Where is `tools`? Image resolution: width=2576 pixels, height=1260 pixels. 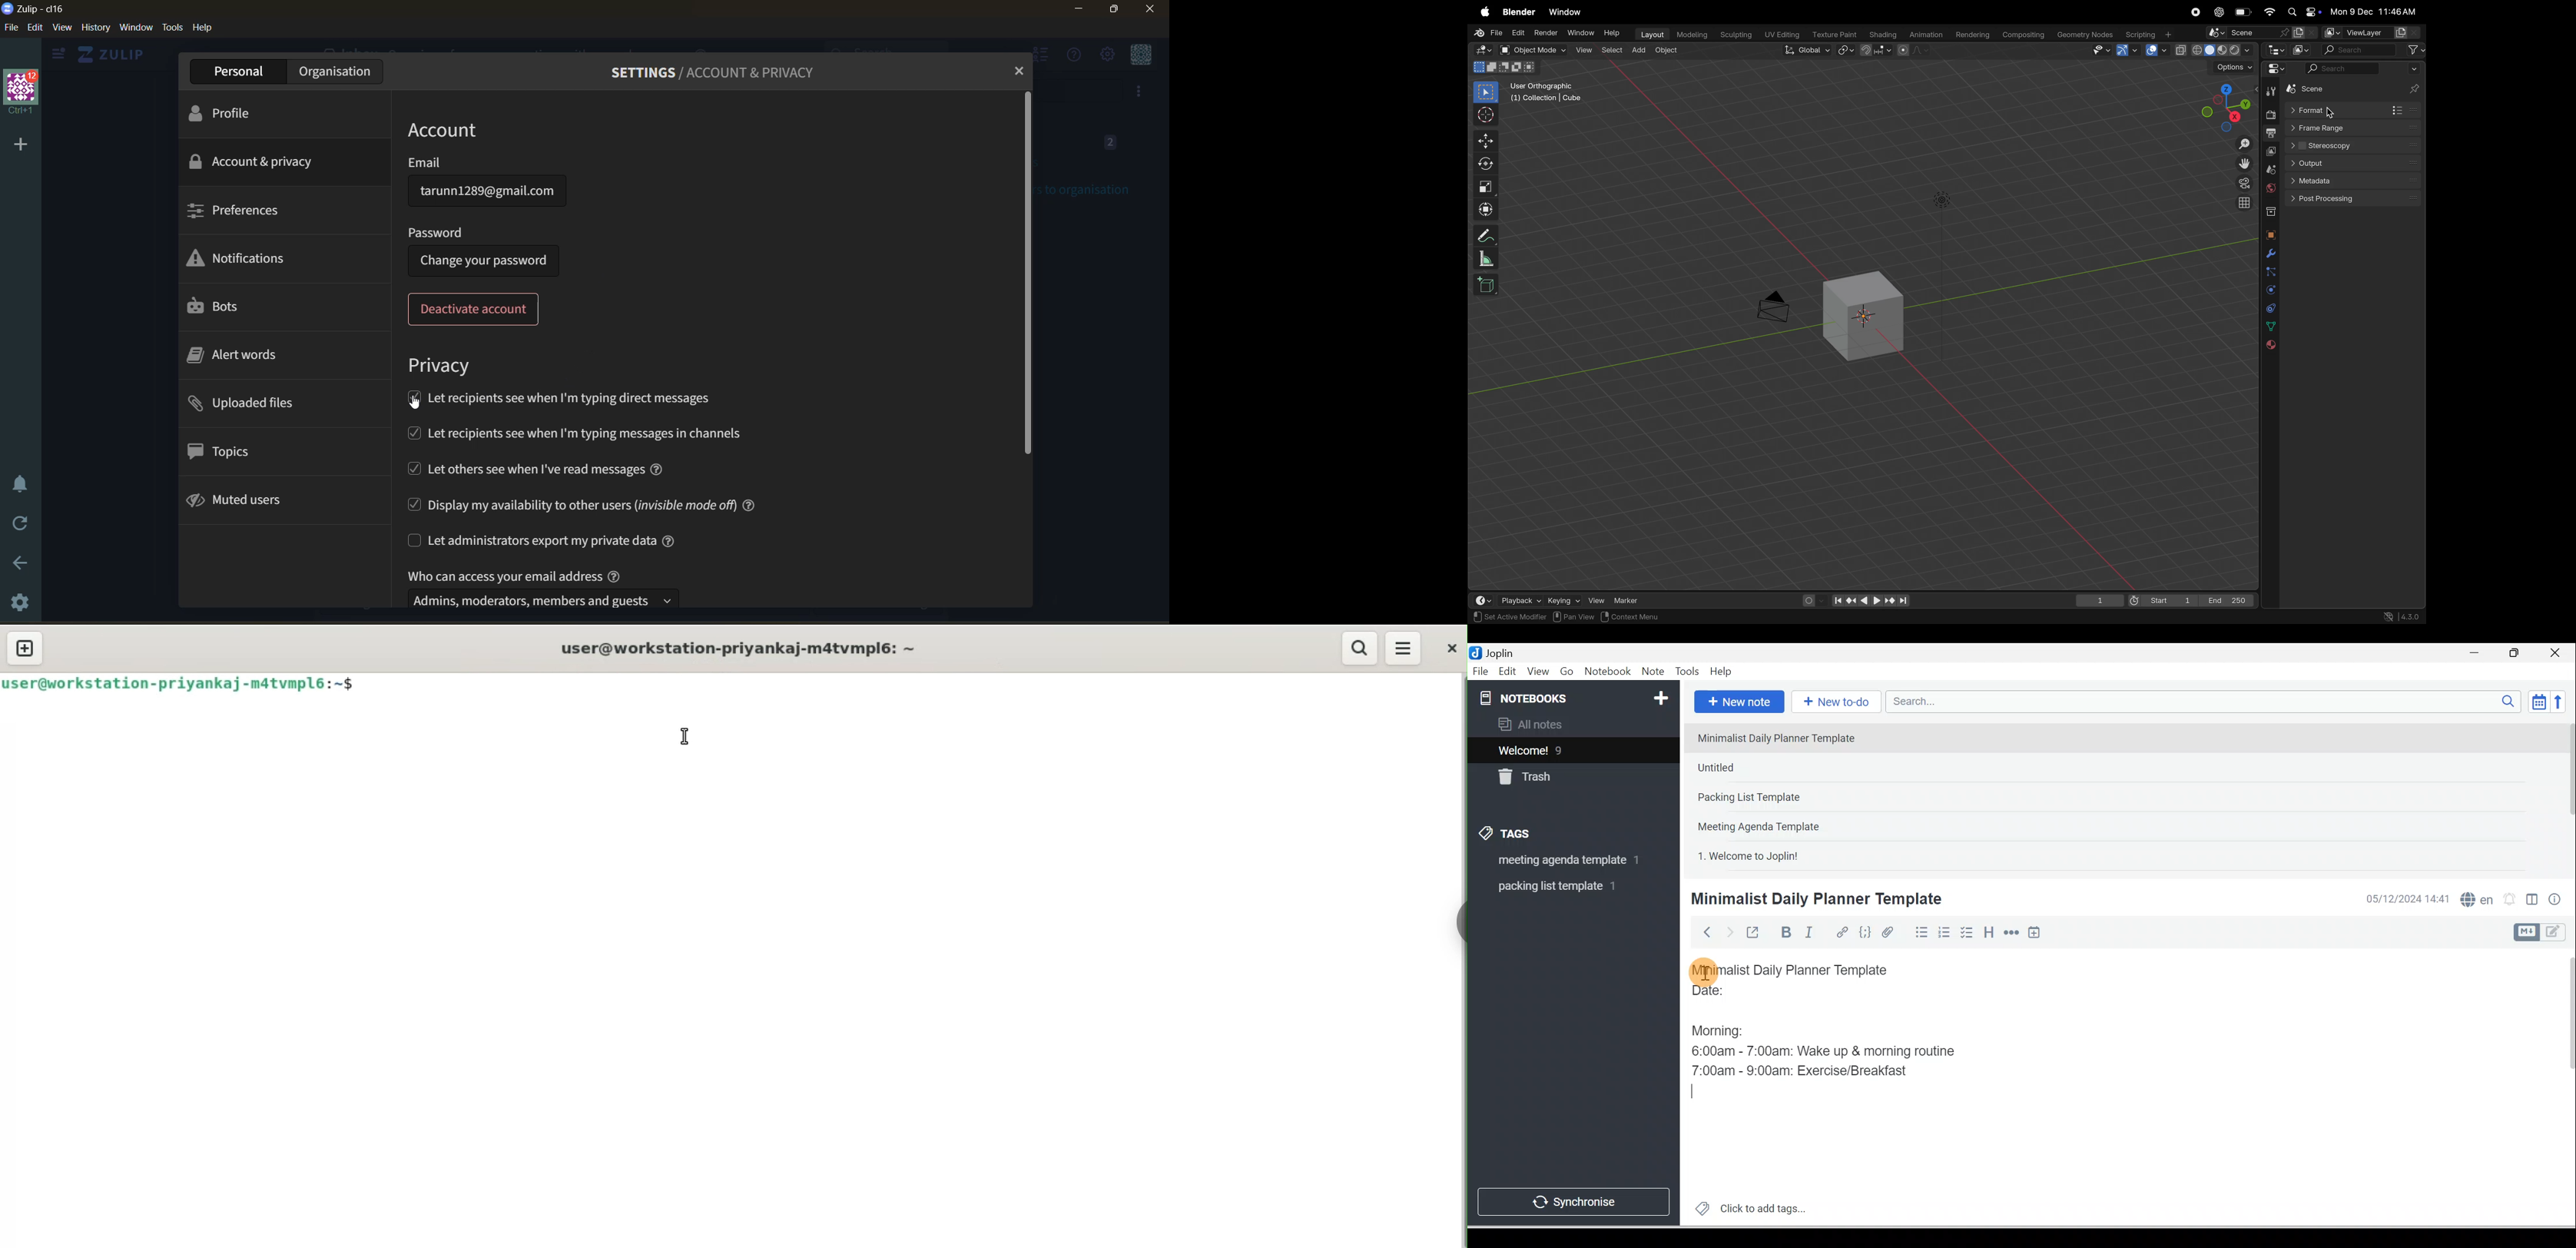
tools is located at coordinates (172, 27).